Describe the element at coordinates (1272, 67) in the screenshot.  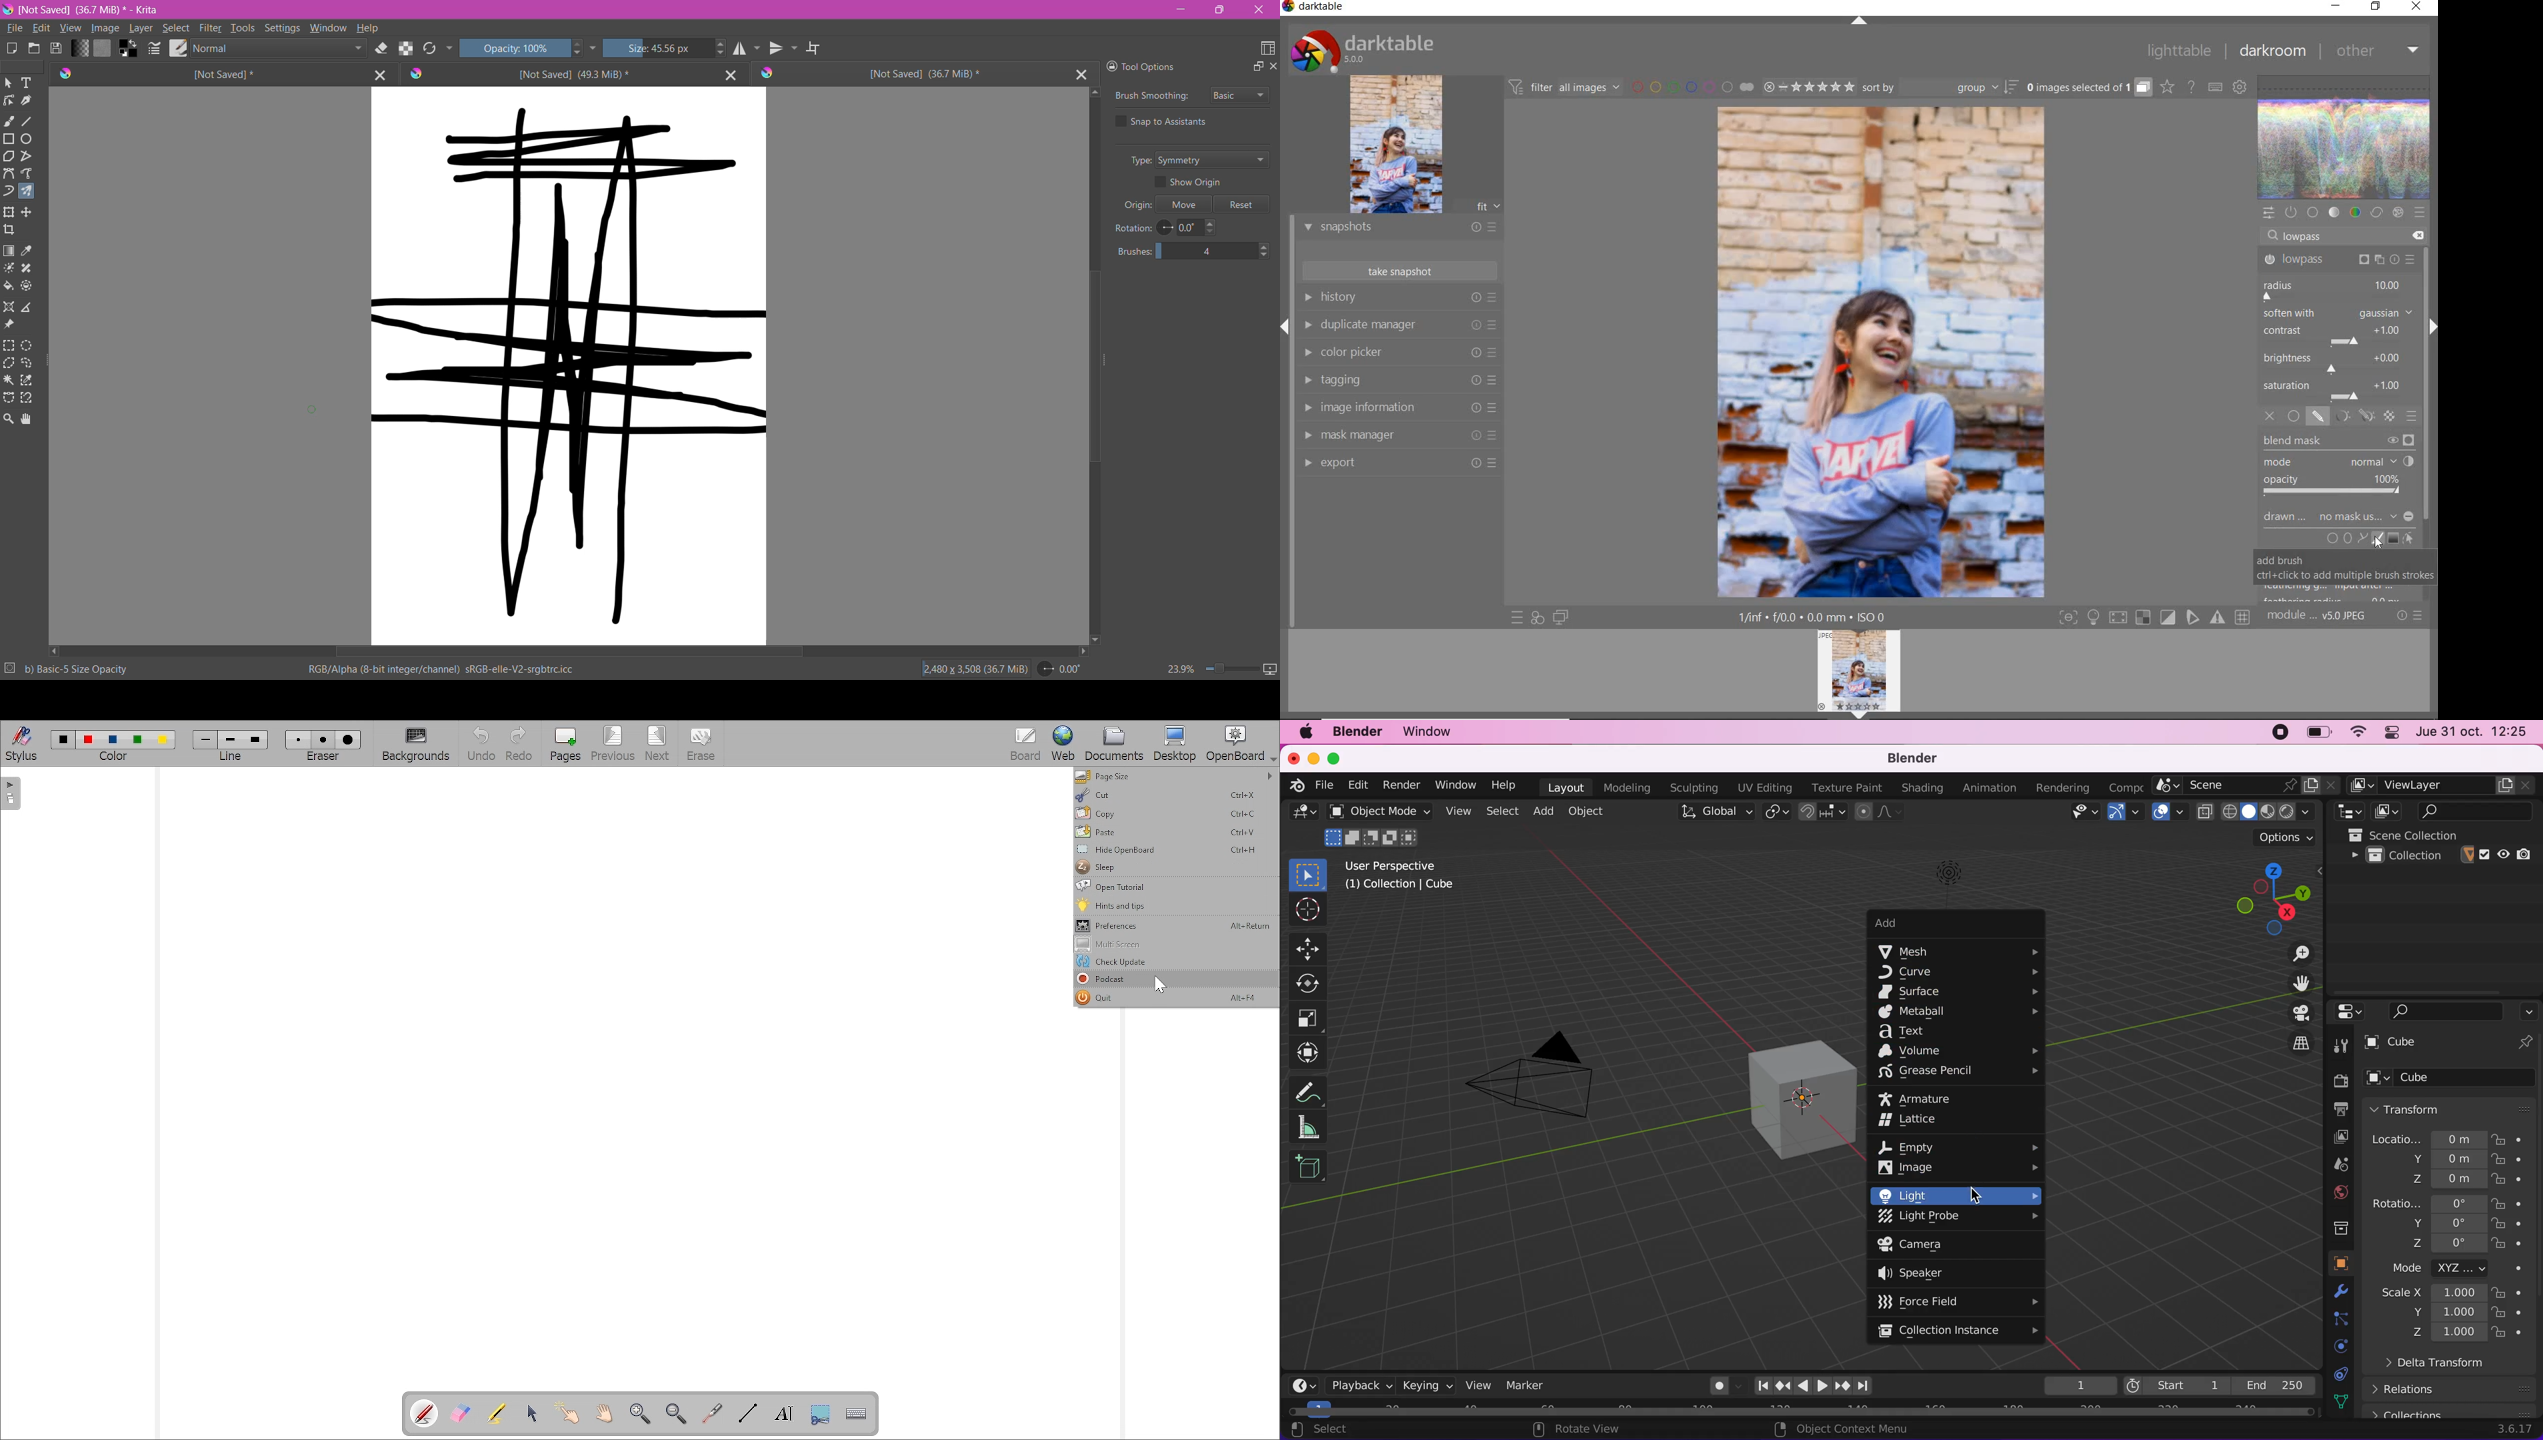
I see `Close Docker` at that location.